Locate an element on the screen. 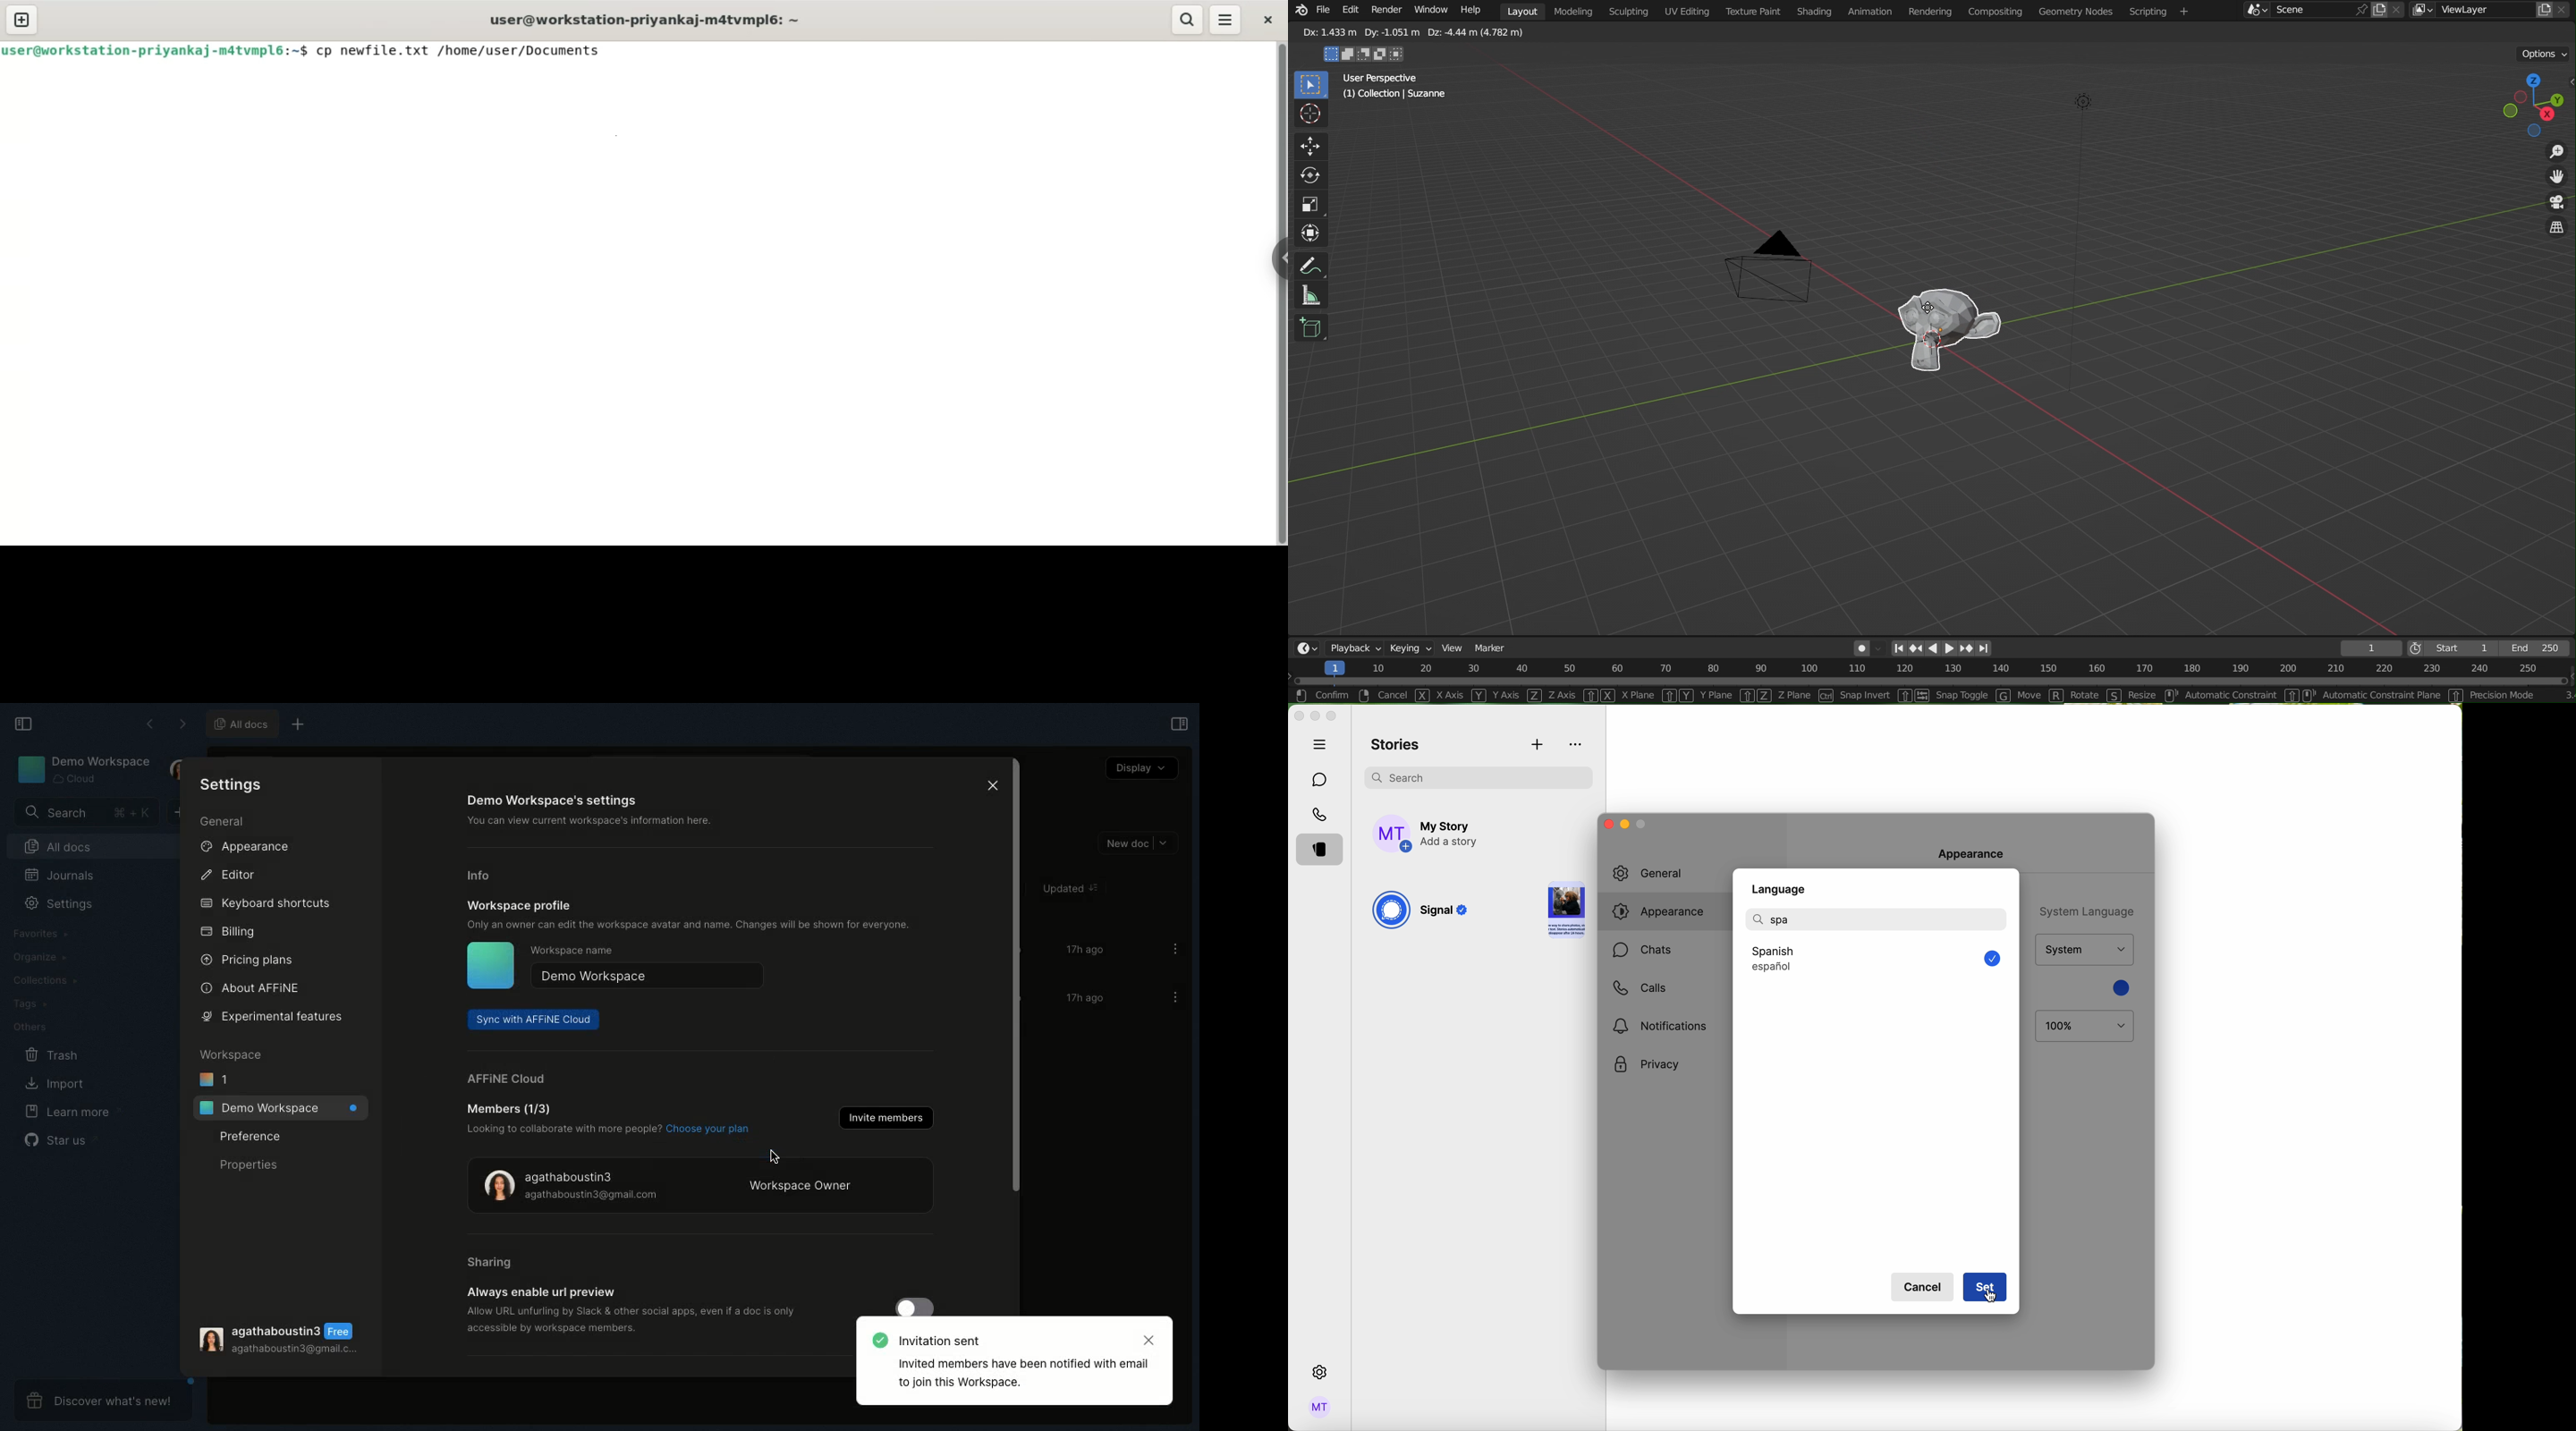 This screenshot has height=1456, width=2576. Transform is located at coordinates (1309, 234).